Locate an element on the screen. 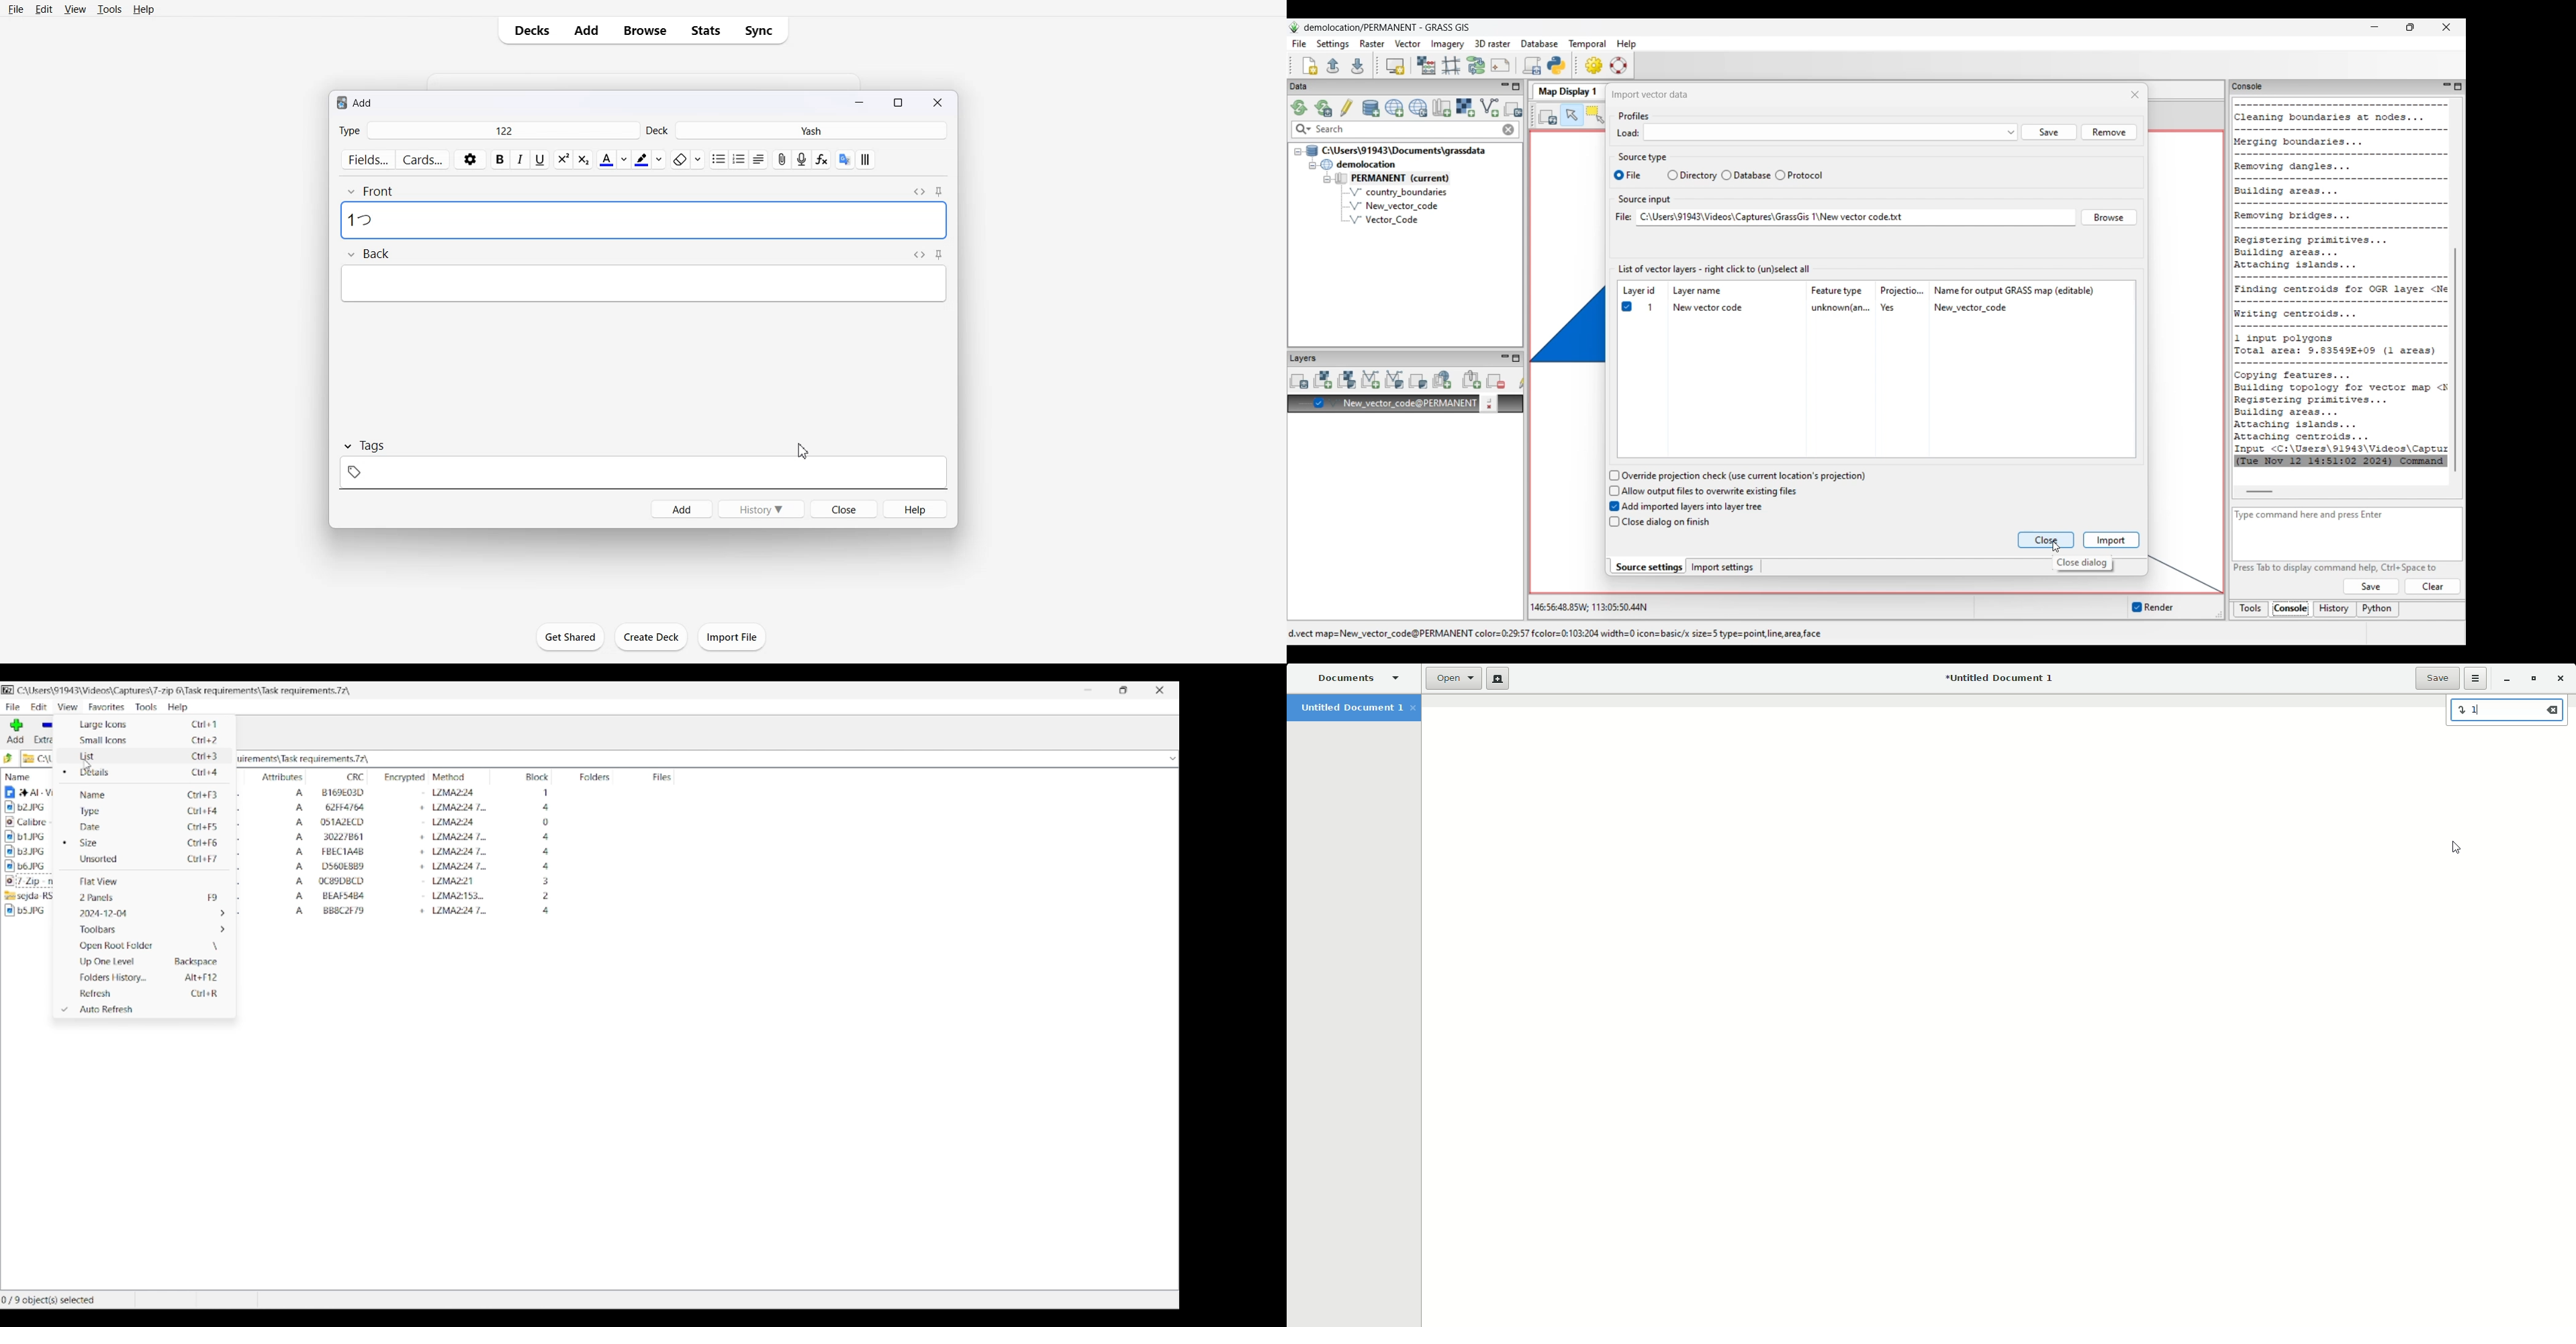 This screenshot has width=2576, height=1344. Unorder list is located at coordinates (718, 160).